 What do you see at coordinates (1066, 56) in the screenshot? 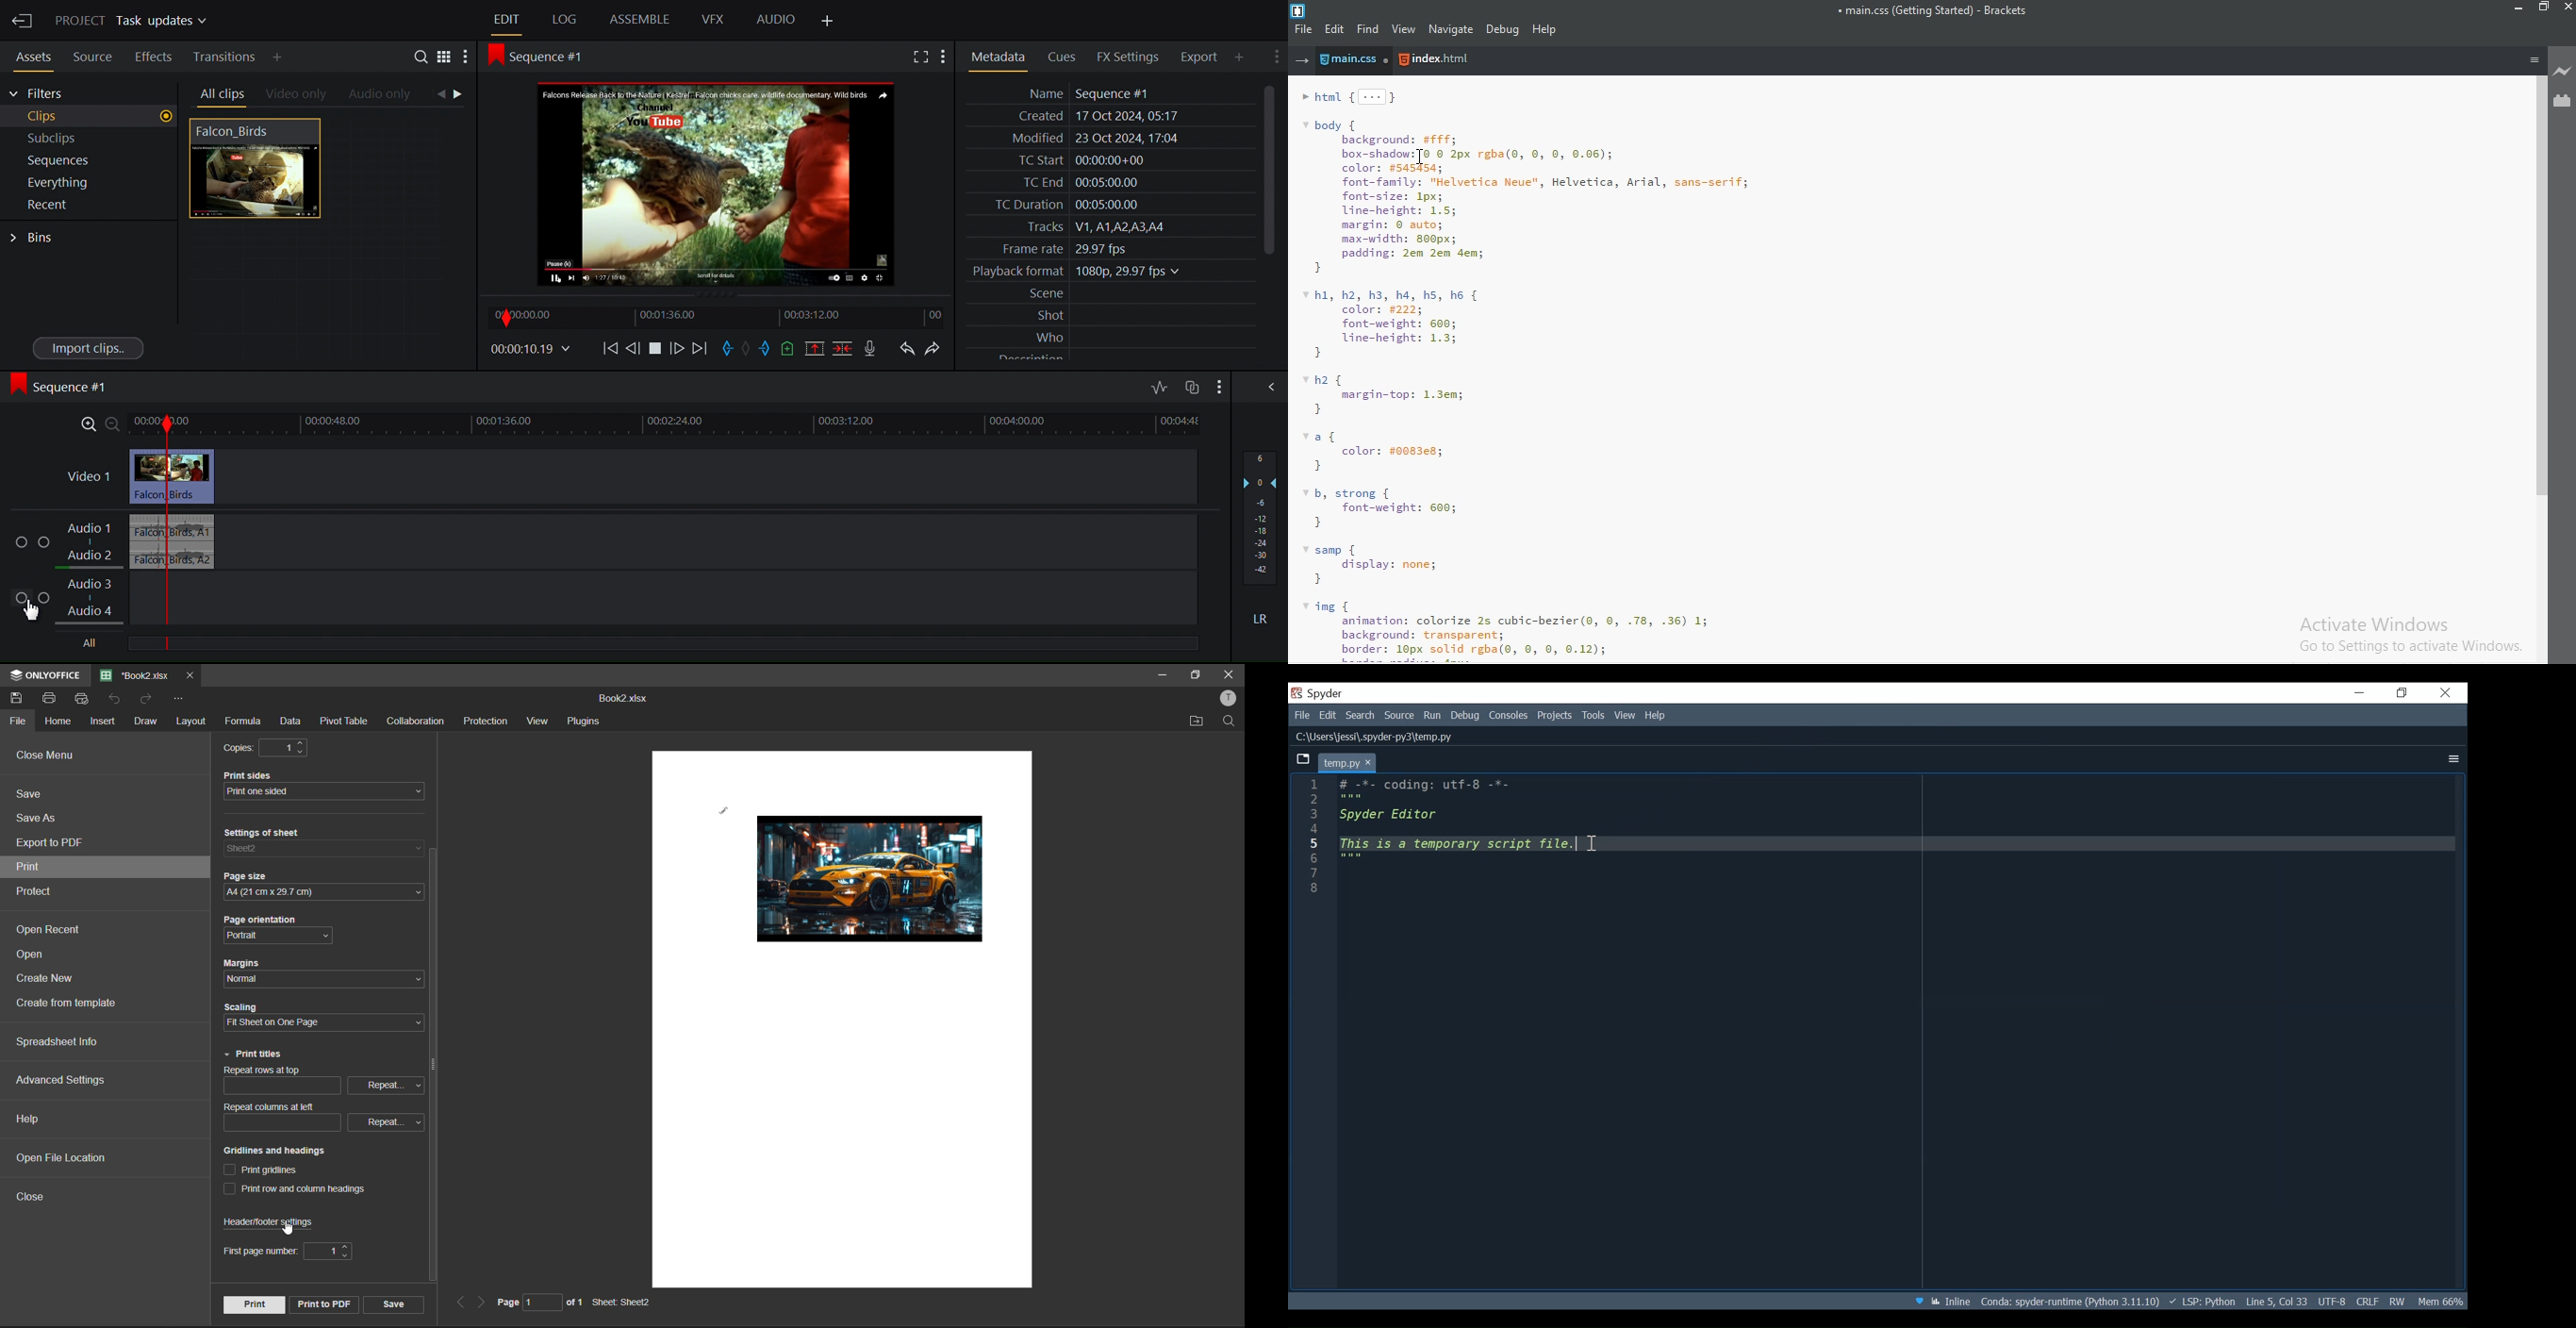
I see `Cues` at bounding box center [1066, 56].